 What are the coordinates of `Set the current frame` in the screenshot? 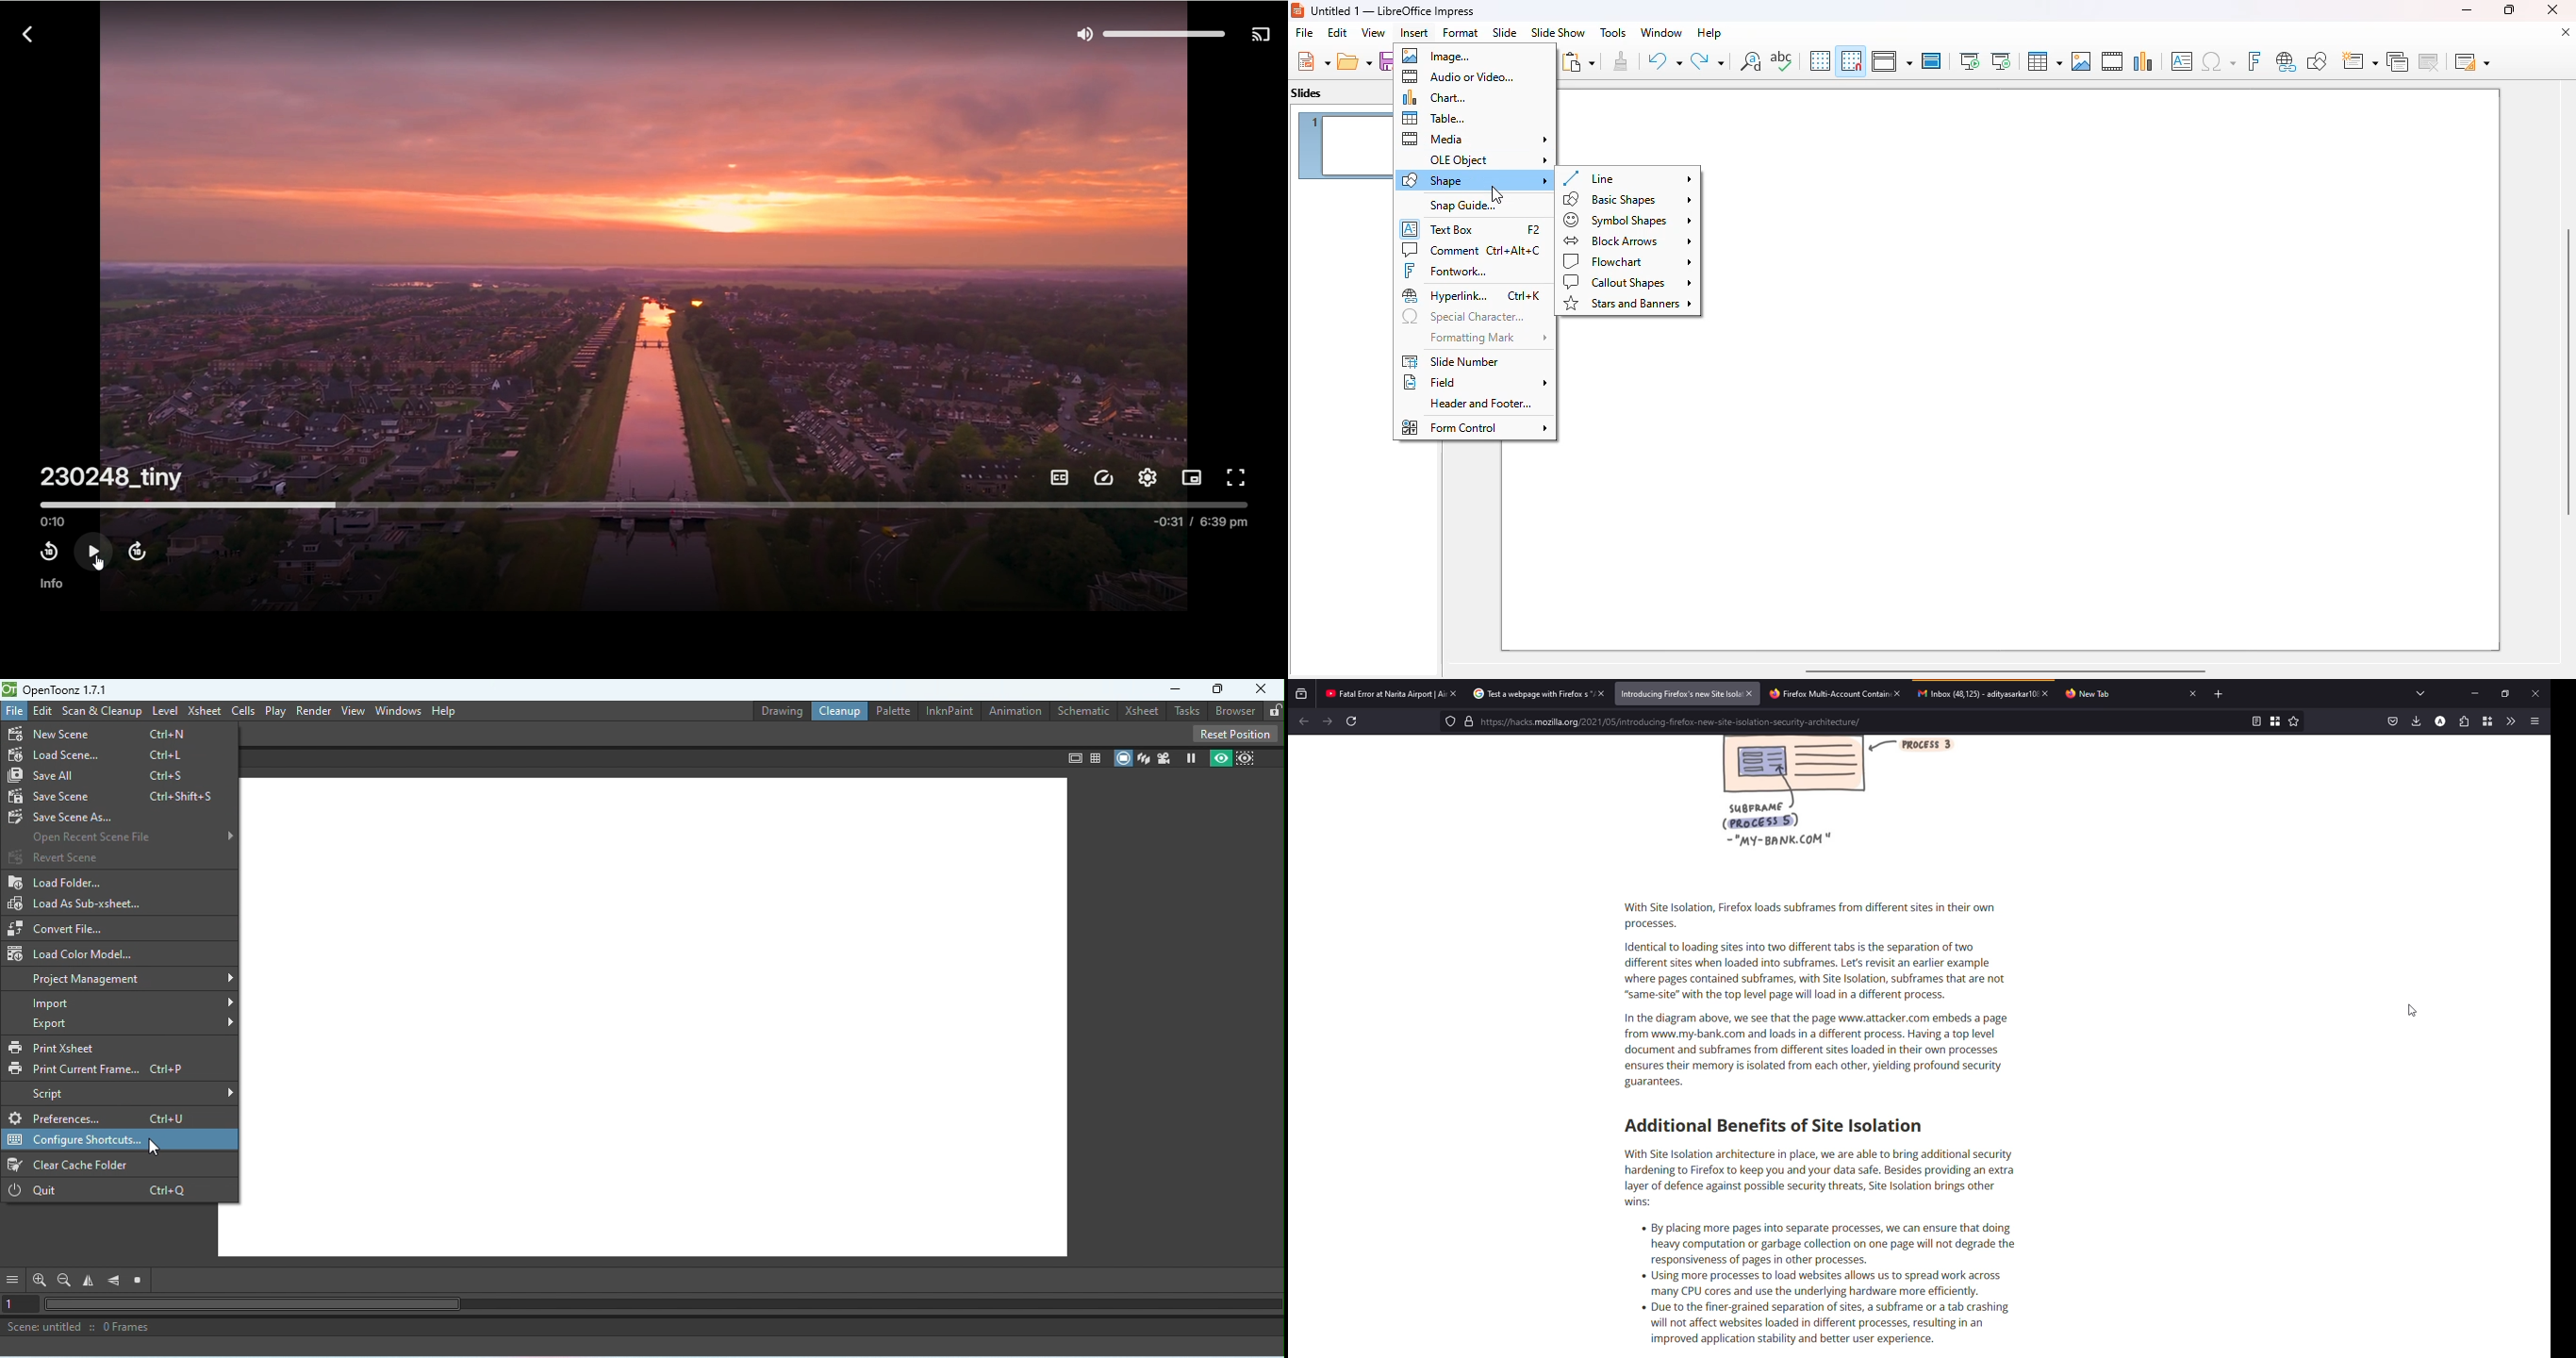 It's located at (21, 1305).